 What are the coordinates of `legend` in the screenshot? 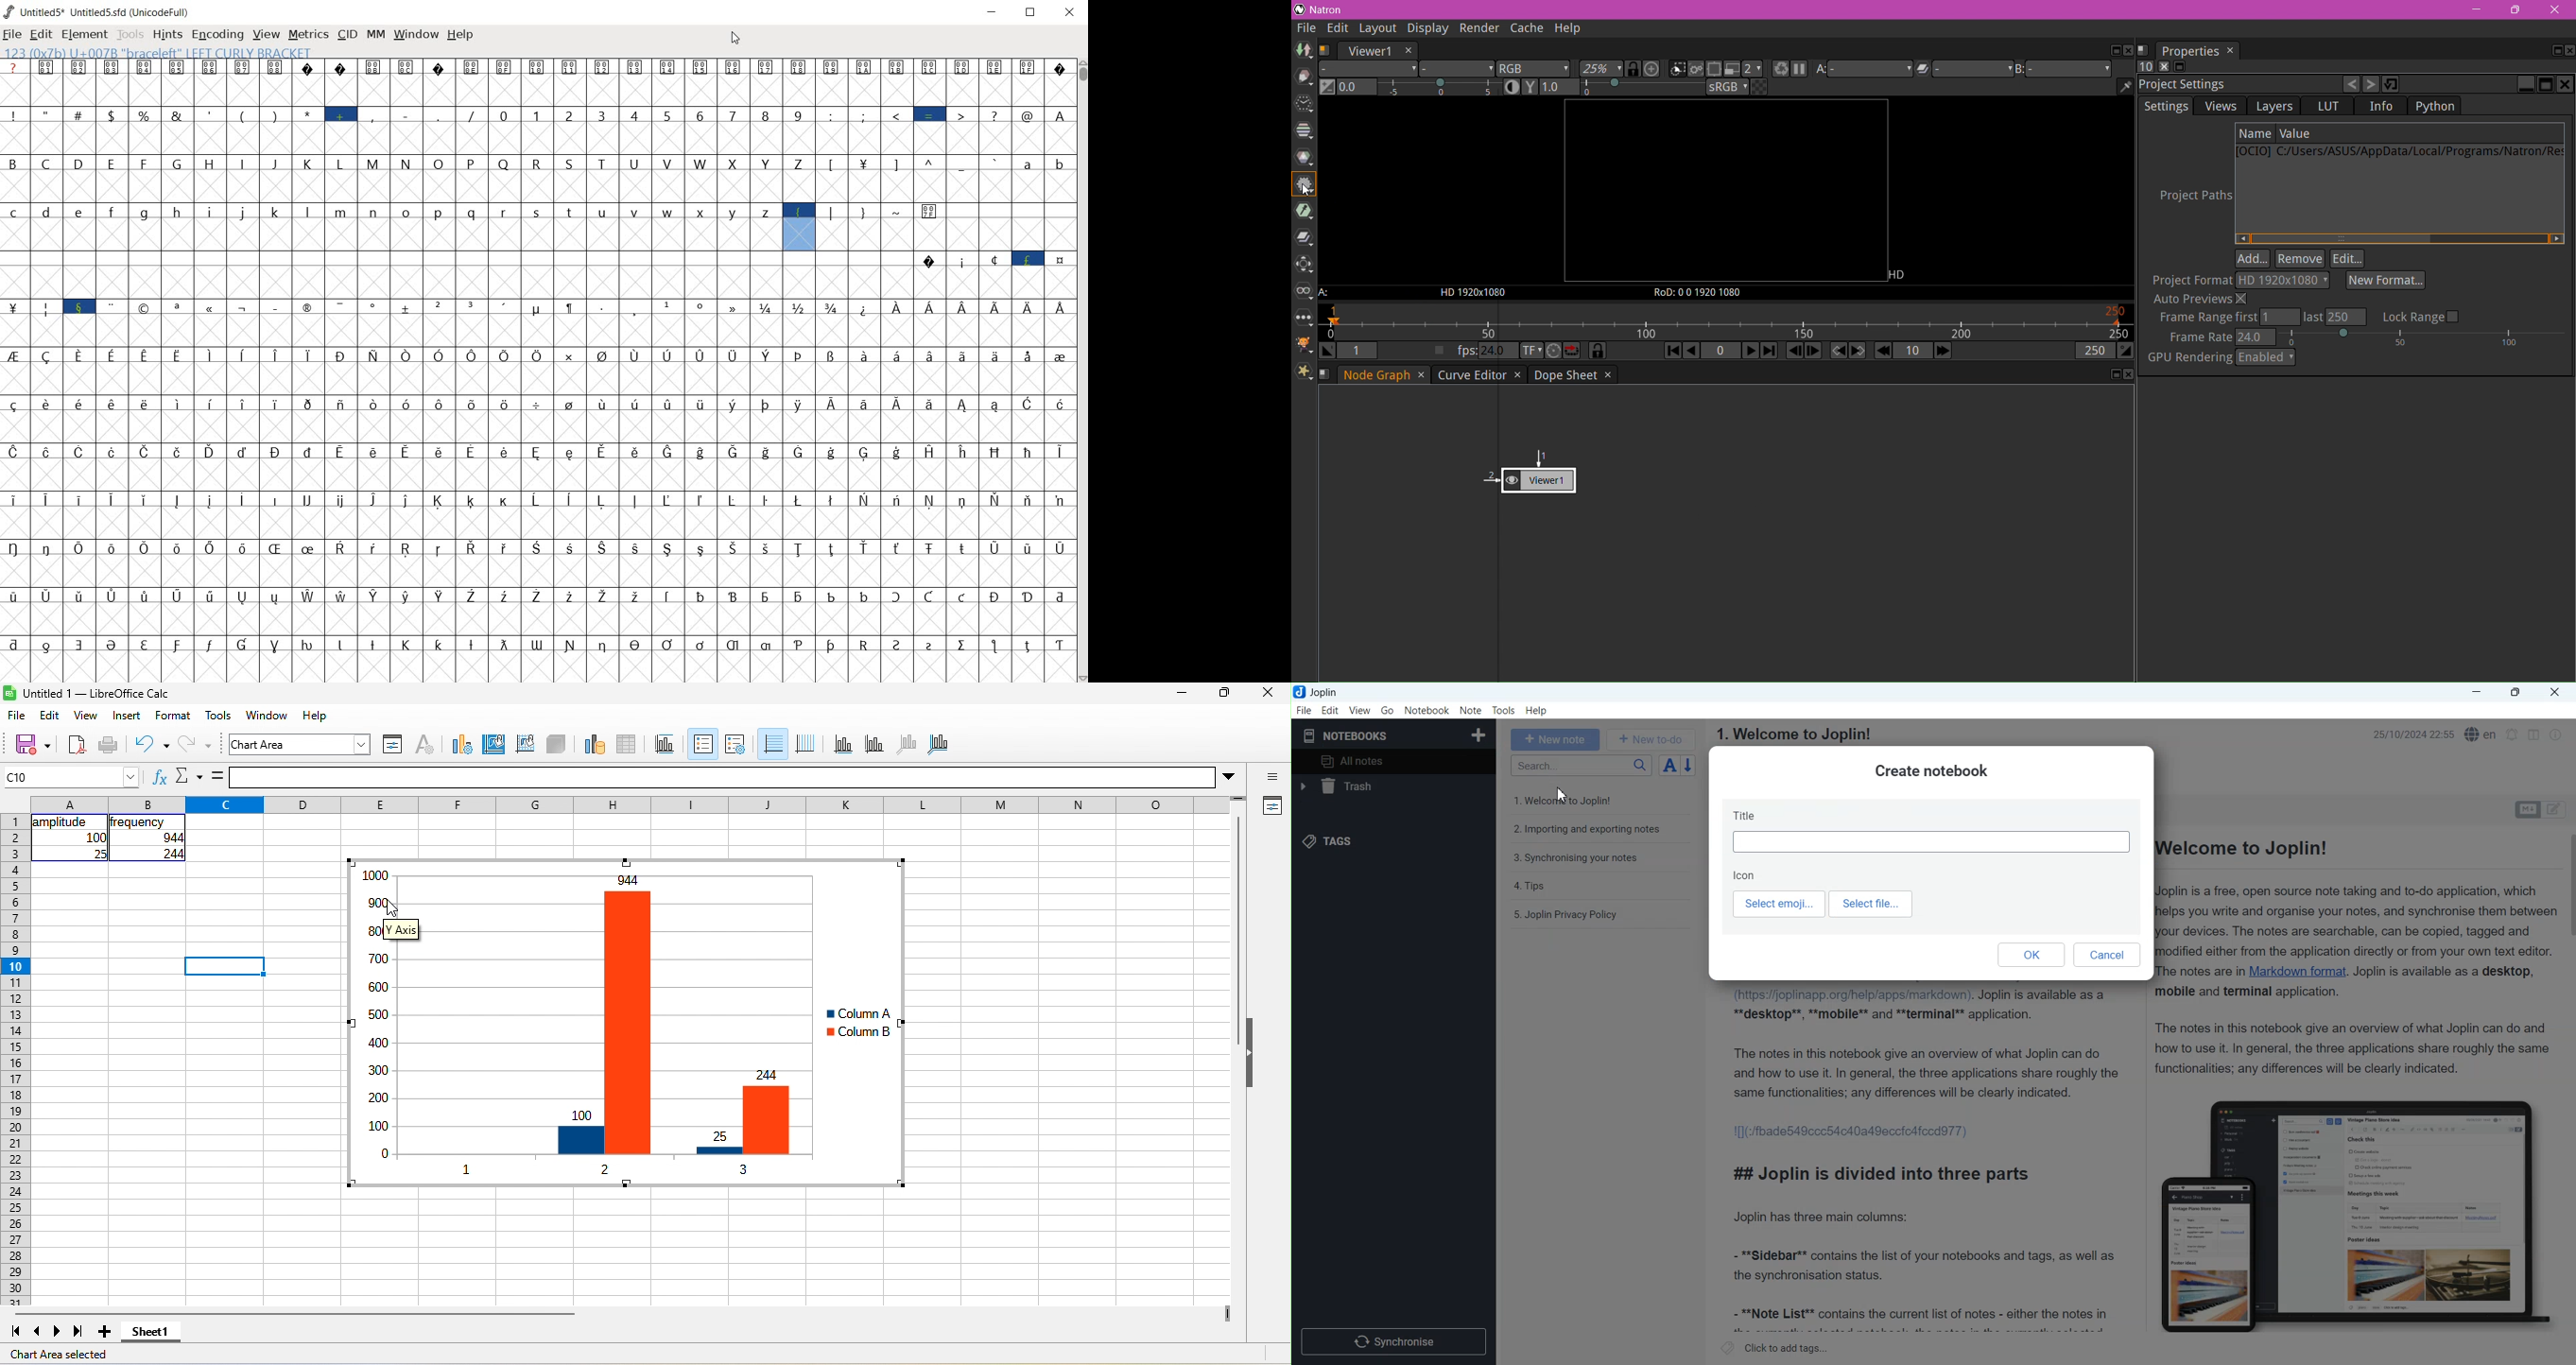 It's located at (735, 744).